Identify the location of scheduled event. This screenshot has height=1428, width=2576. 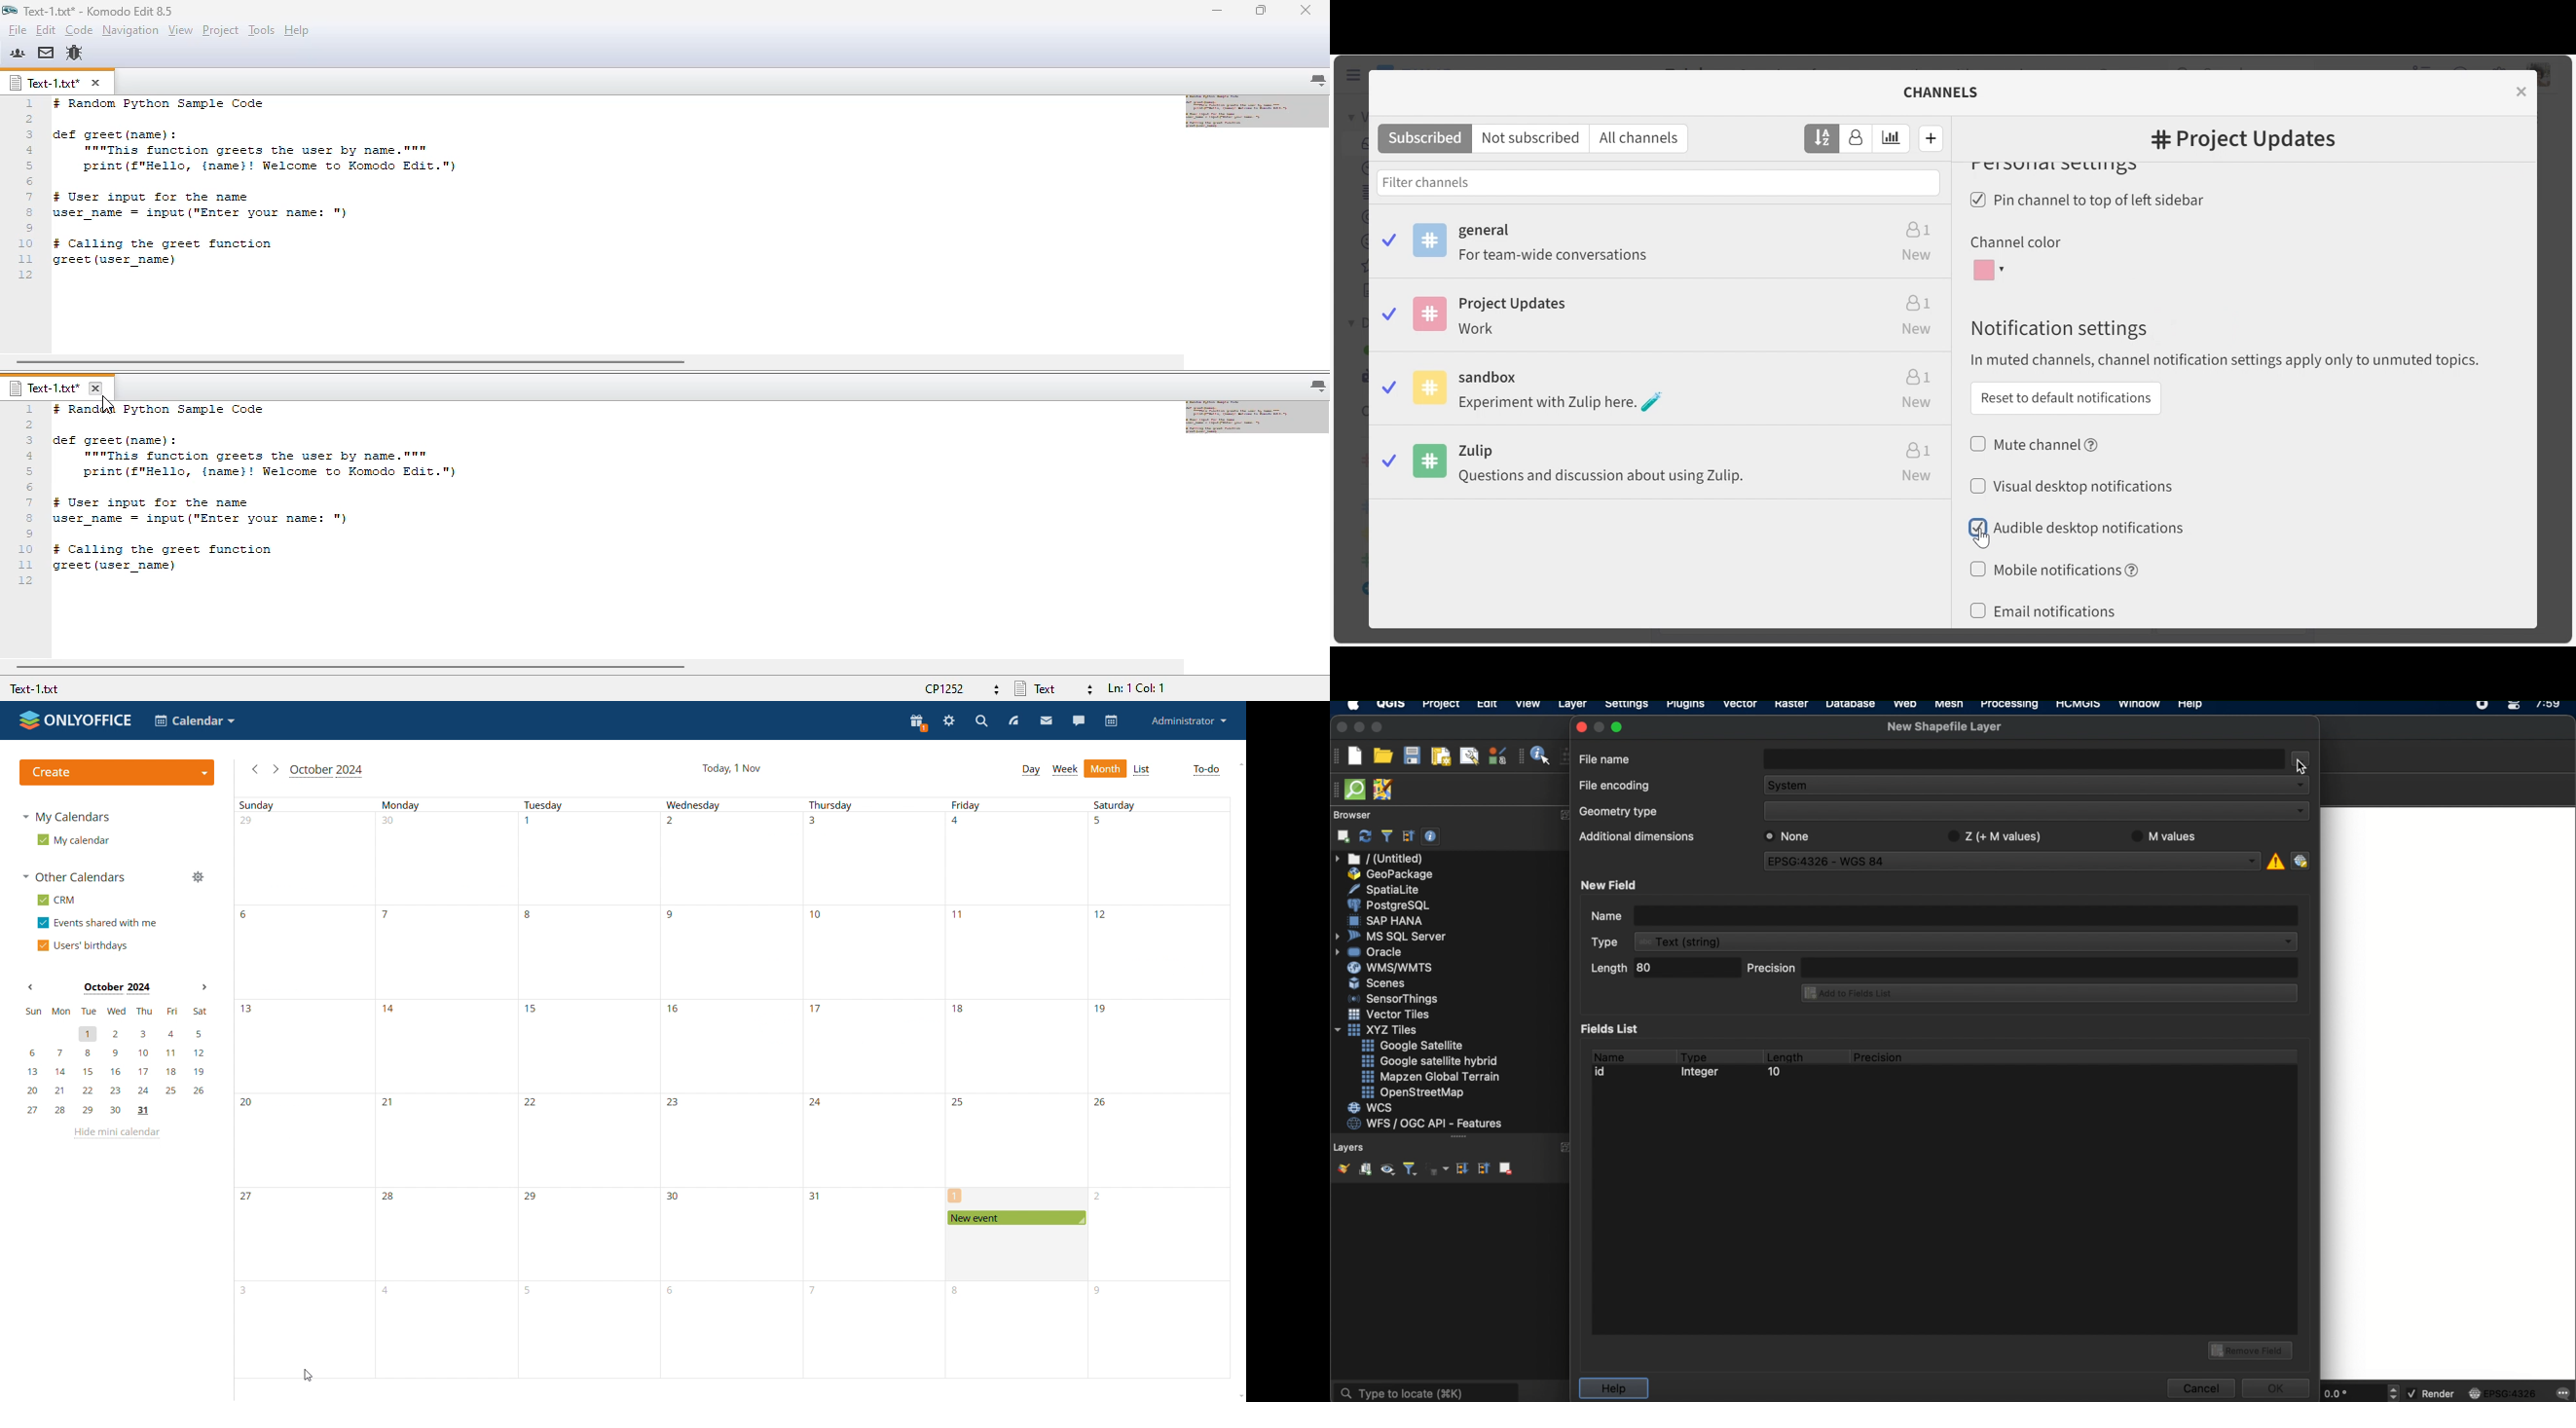
(1017, 1218).